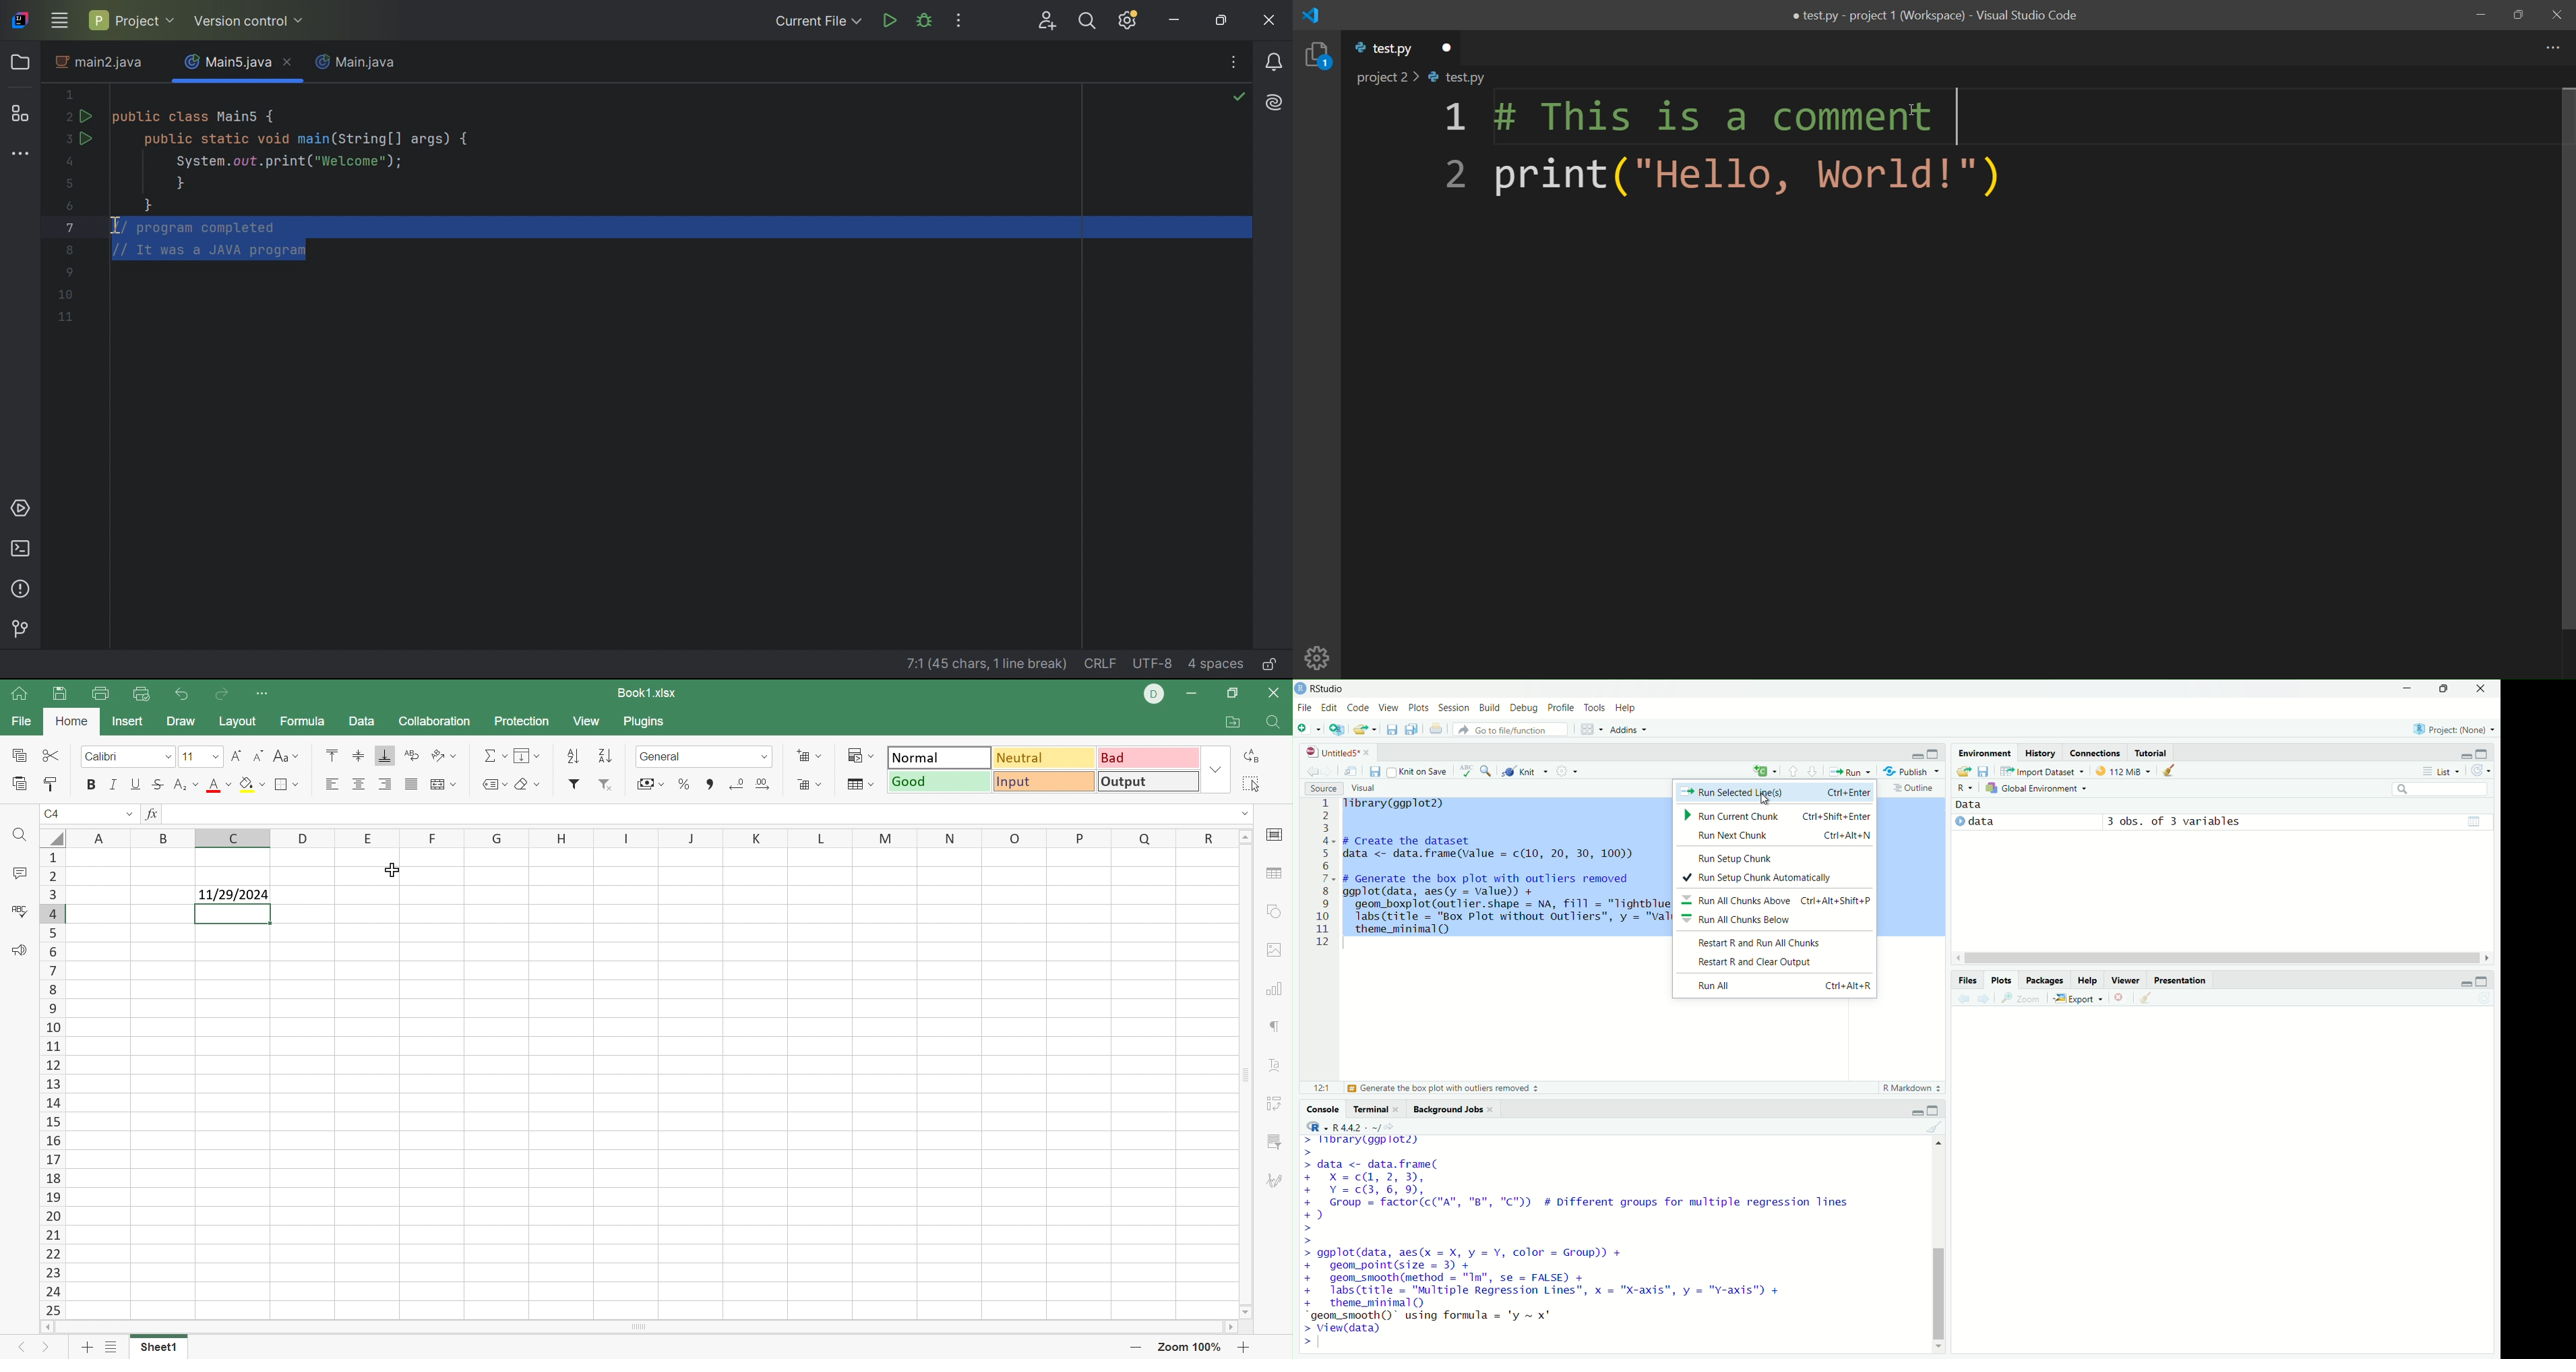 This screenshot has height=1372, width=2576. Describe the element at coordinates (1762, 876) in the screenshot. I see `+ Run Setup Chunk Automatically` at that location.